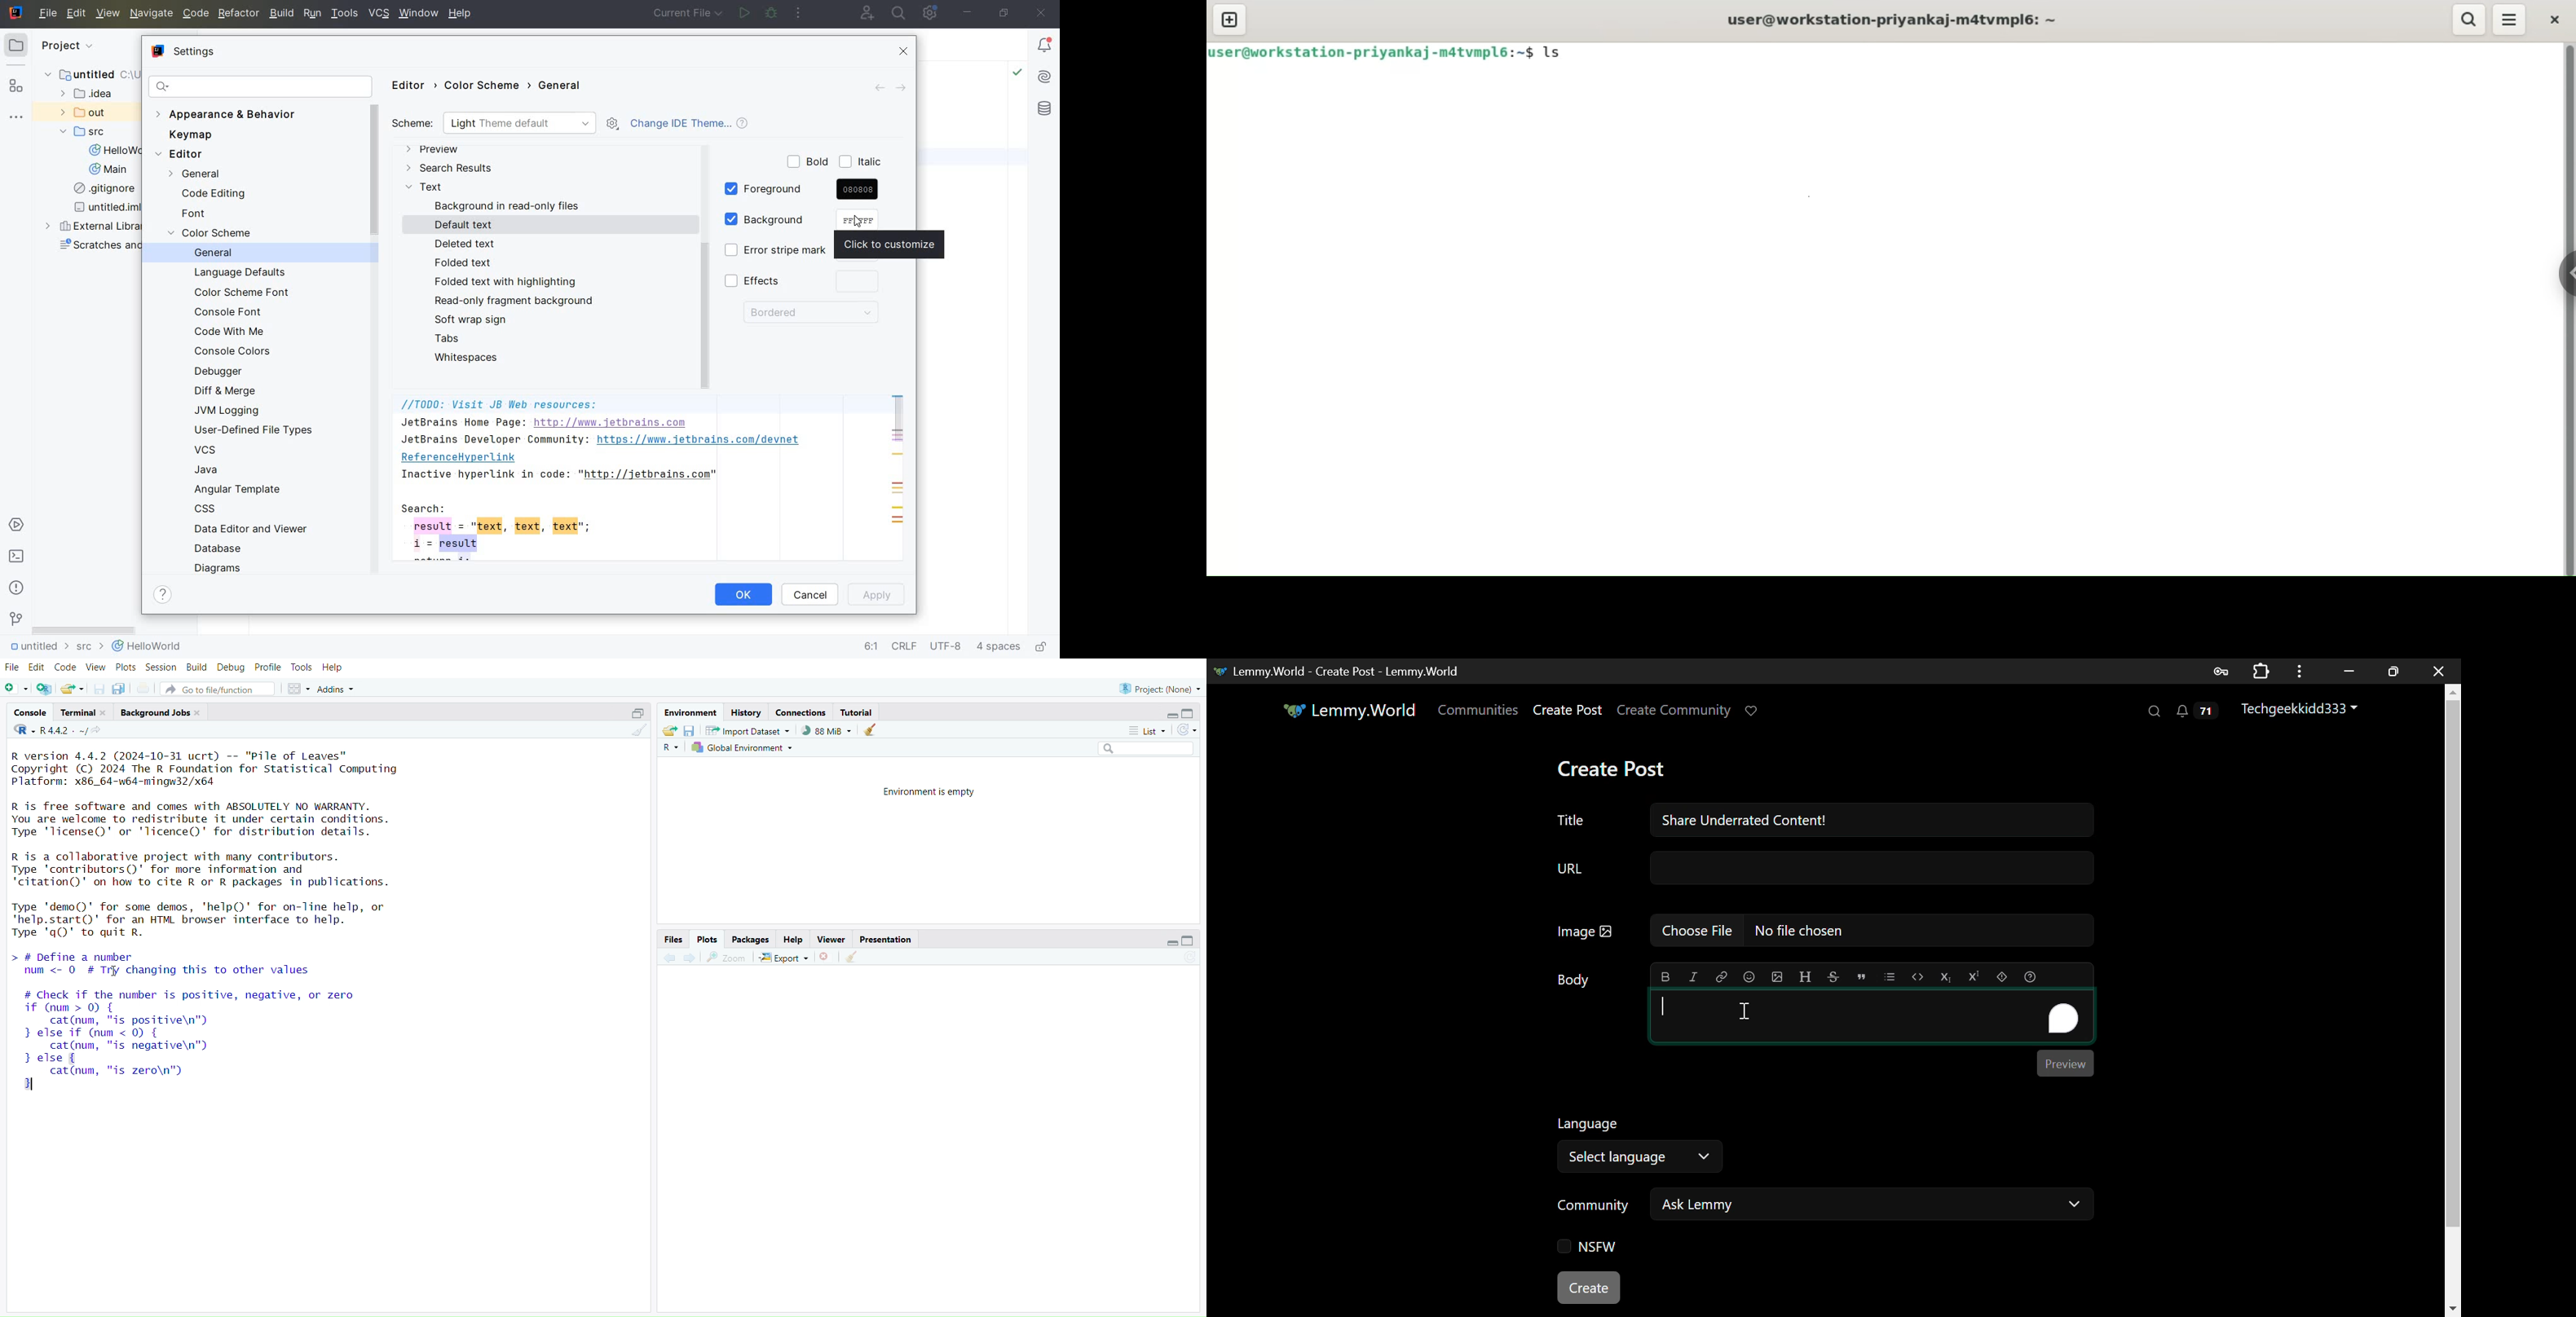 The width and height of the screenshot is (2576, 1344). Describe the element at coordinates (1806, 977) in the screenshot. I see `Header` at that location.